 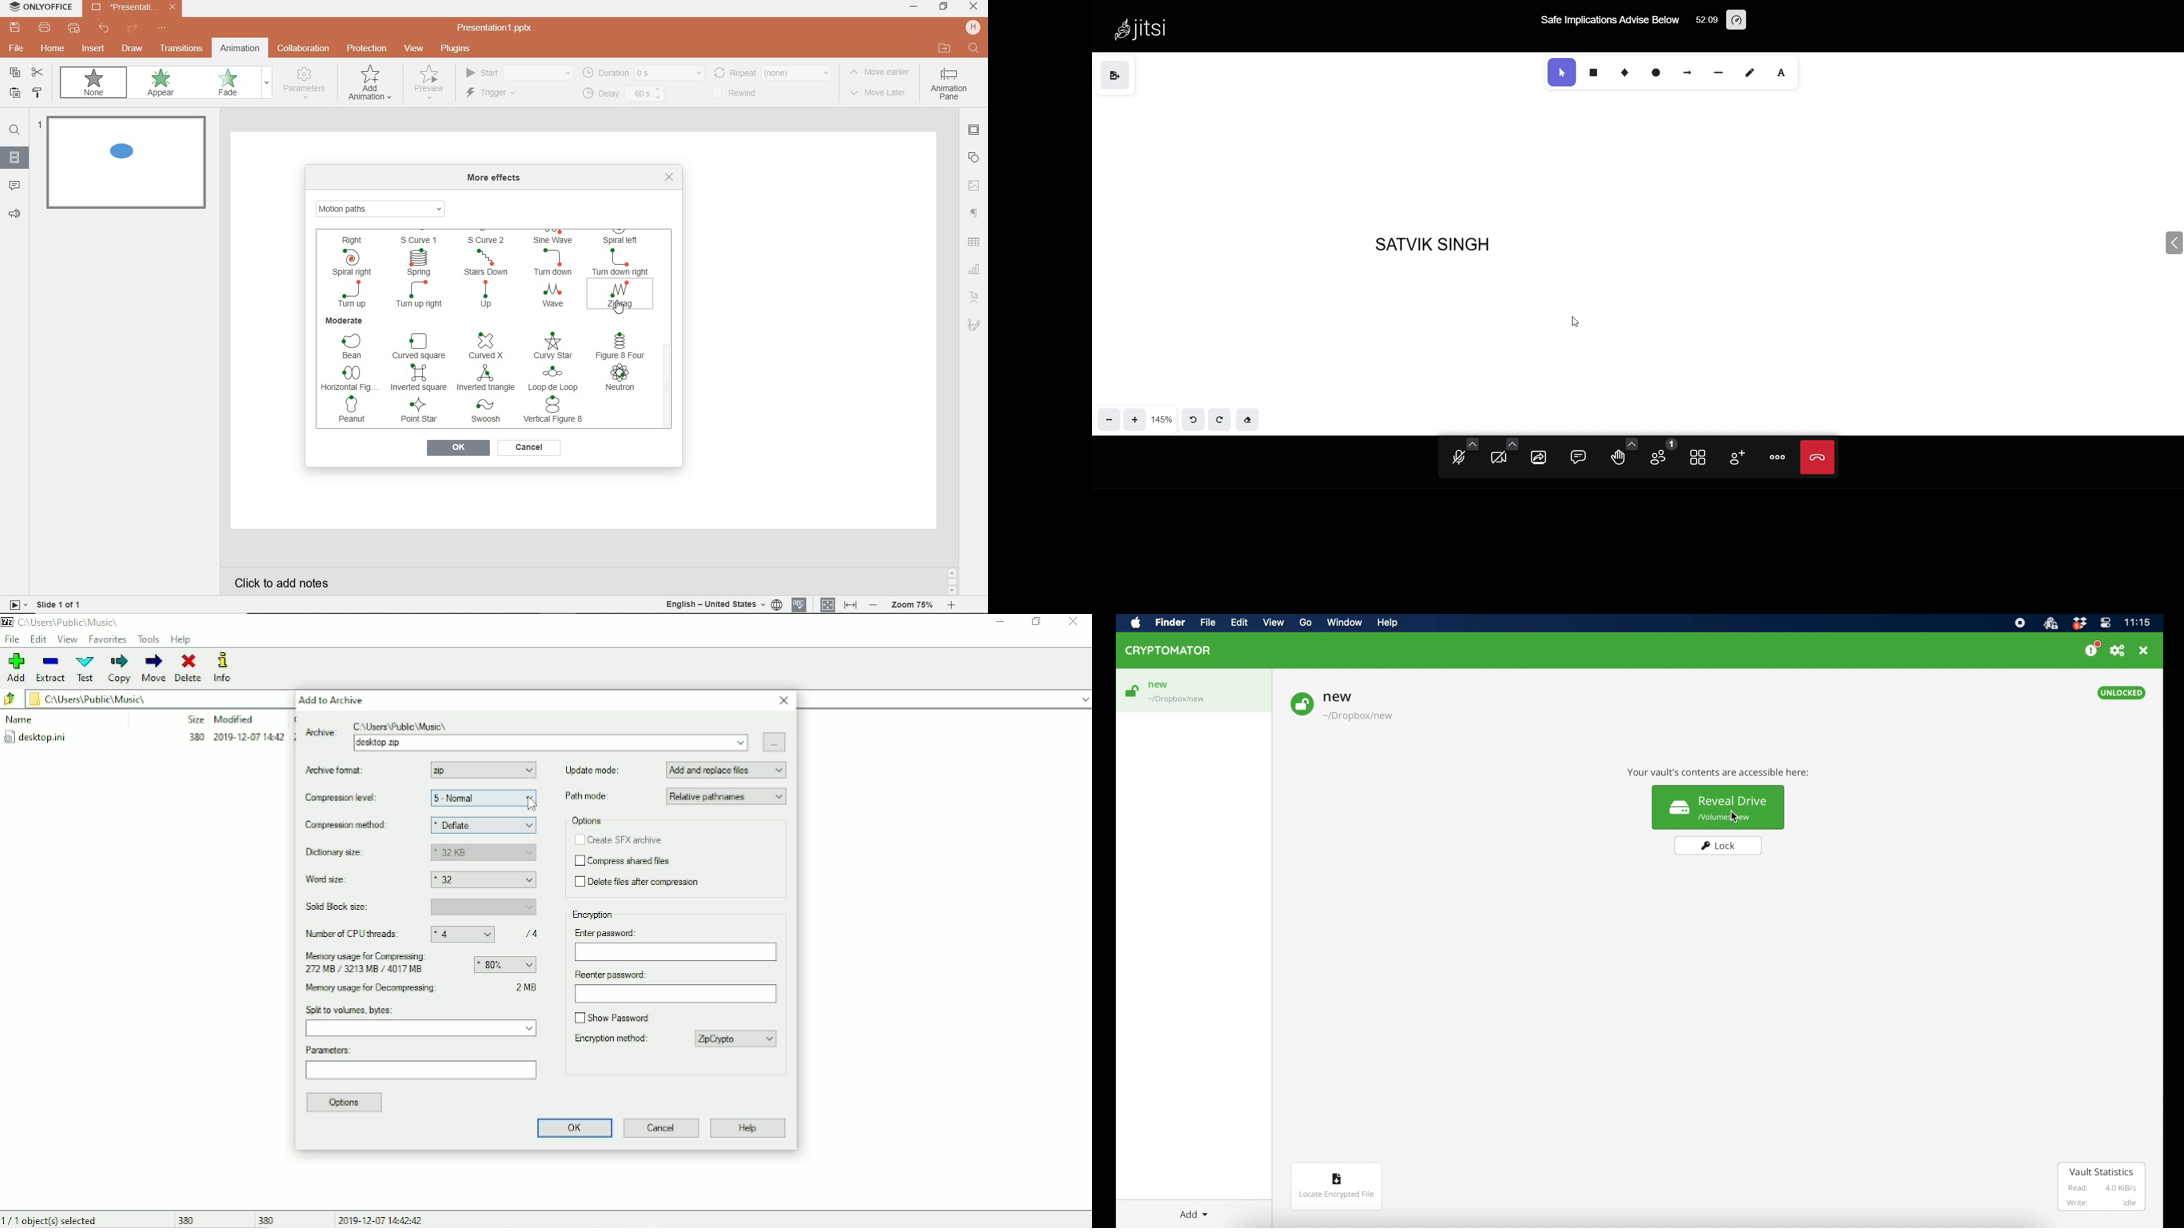 I want to click on slide1, so click(x=129, y=165).